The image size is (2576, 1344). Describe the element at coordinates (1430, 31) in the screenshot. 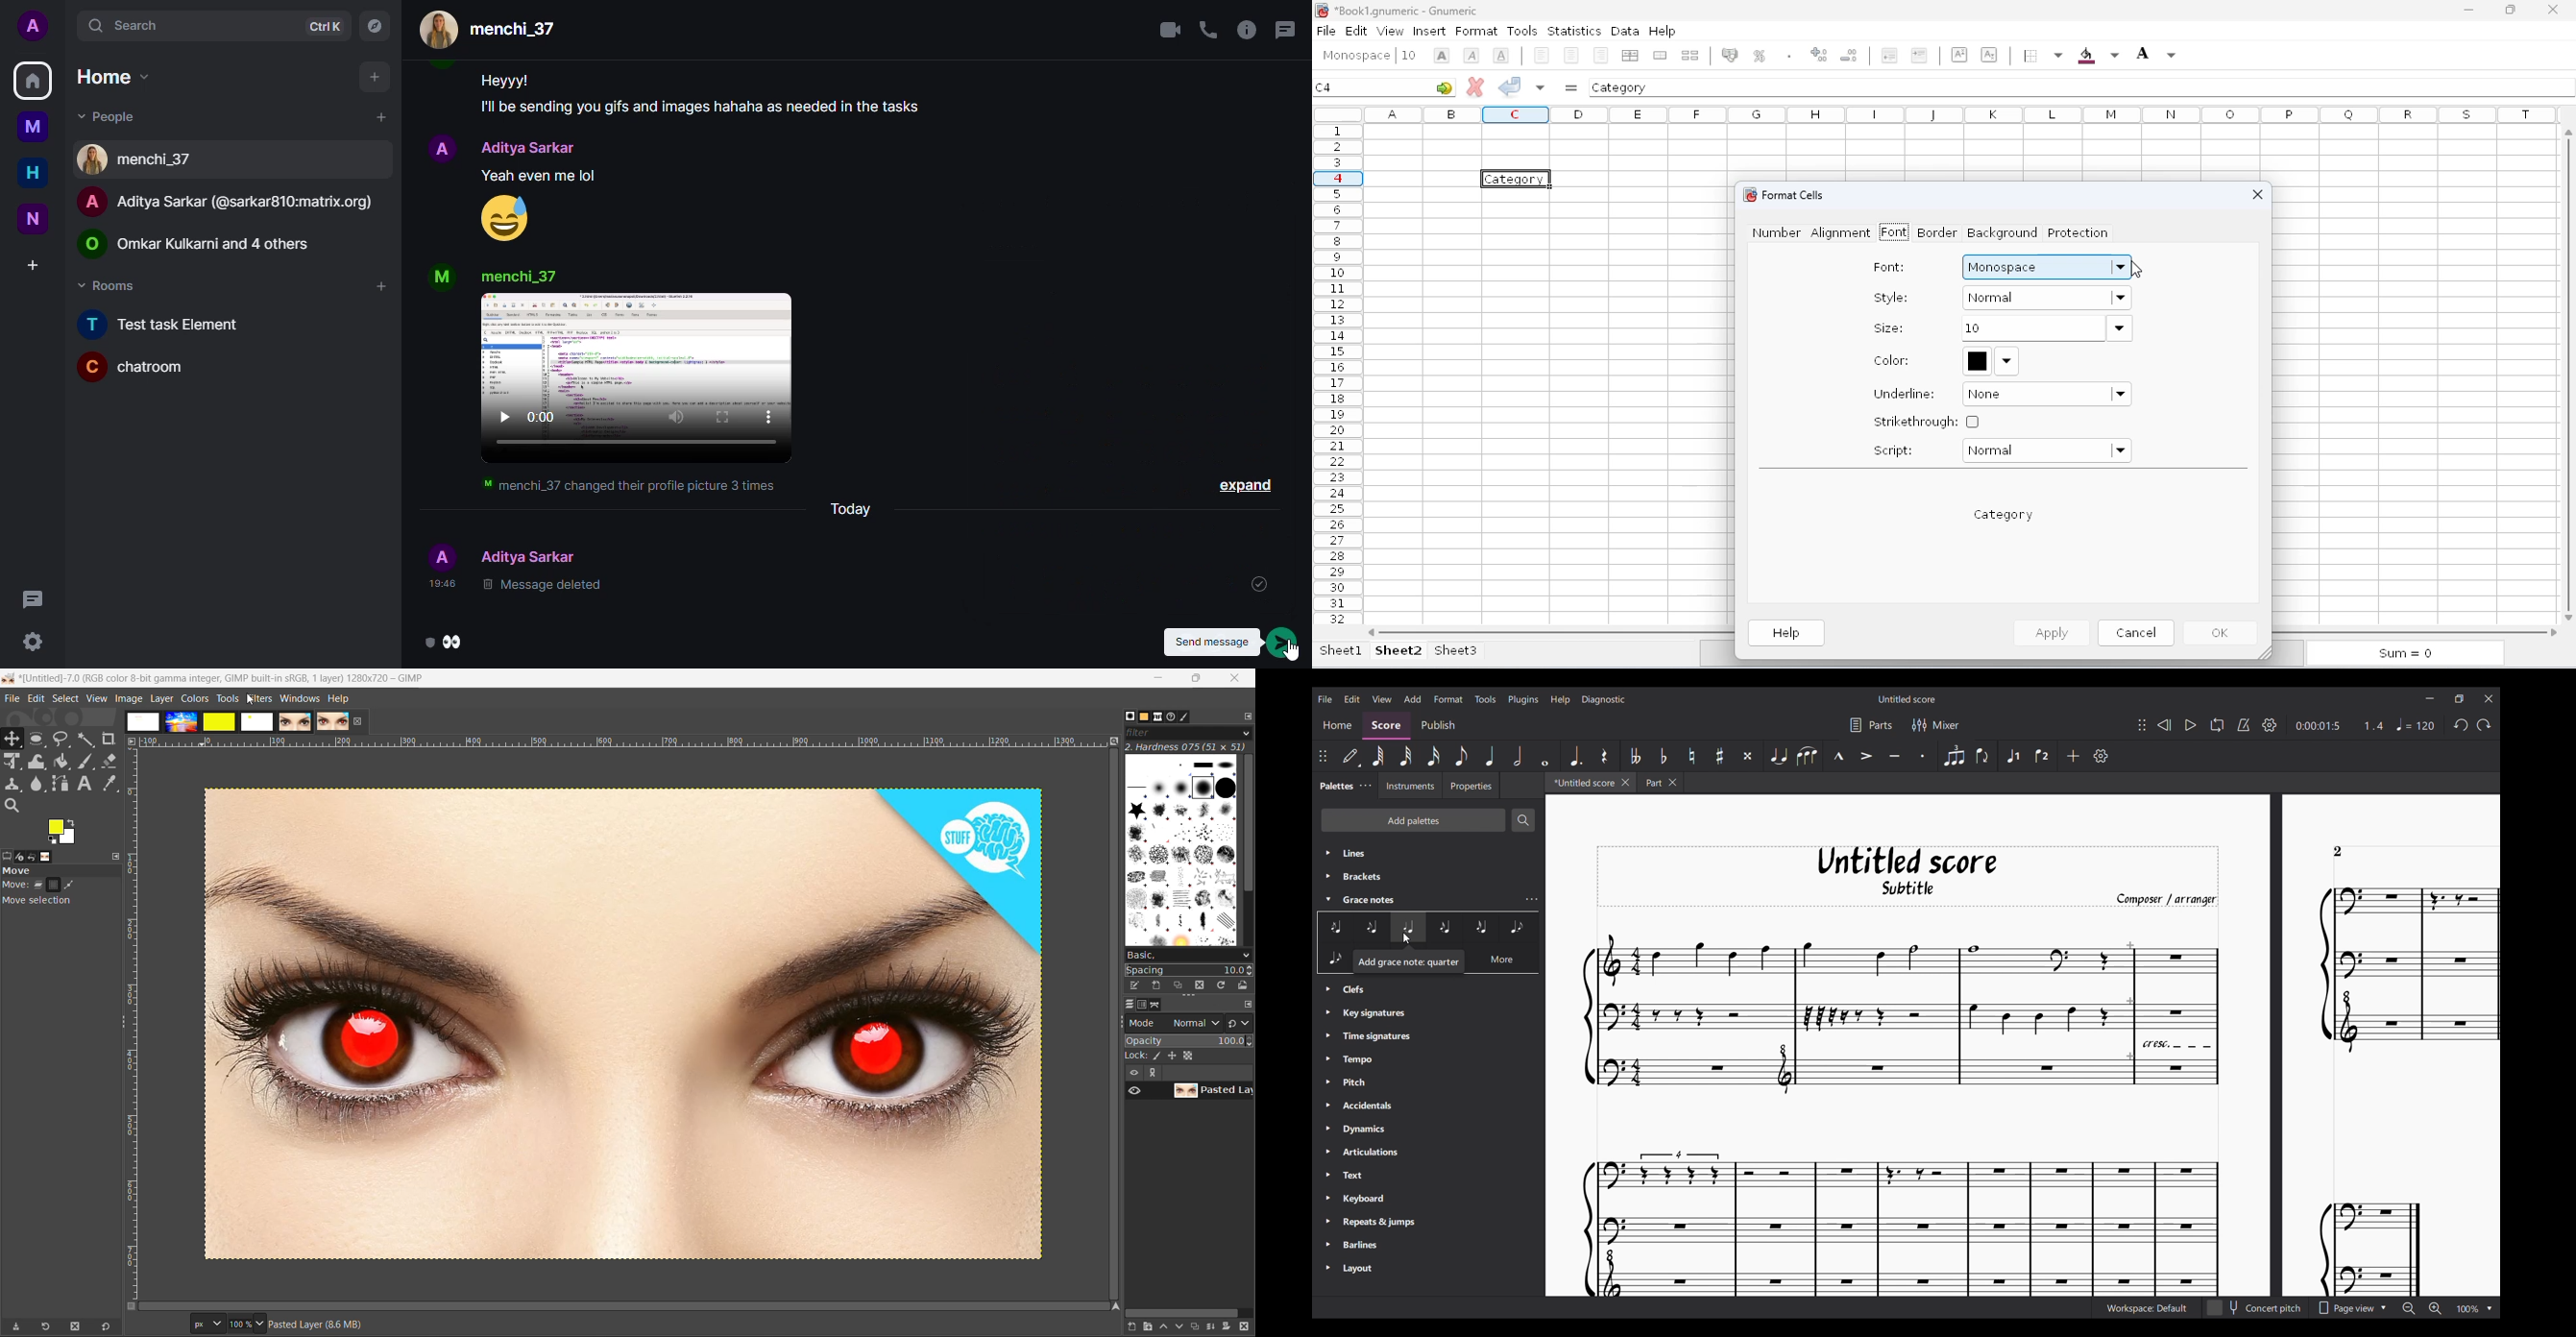

I see `insert` at that location.